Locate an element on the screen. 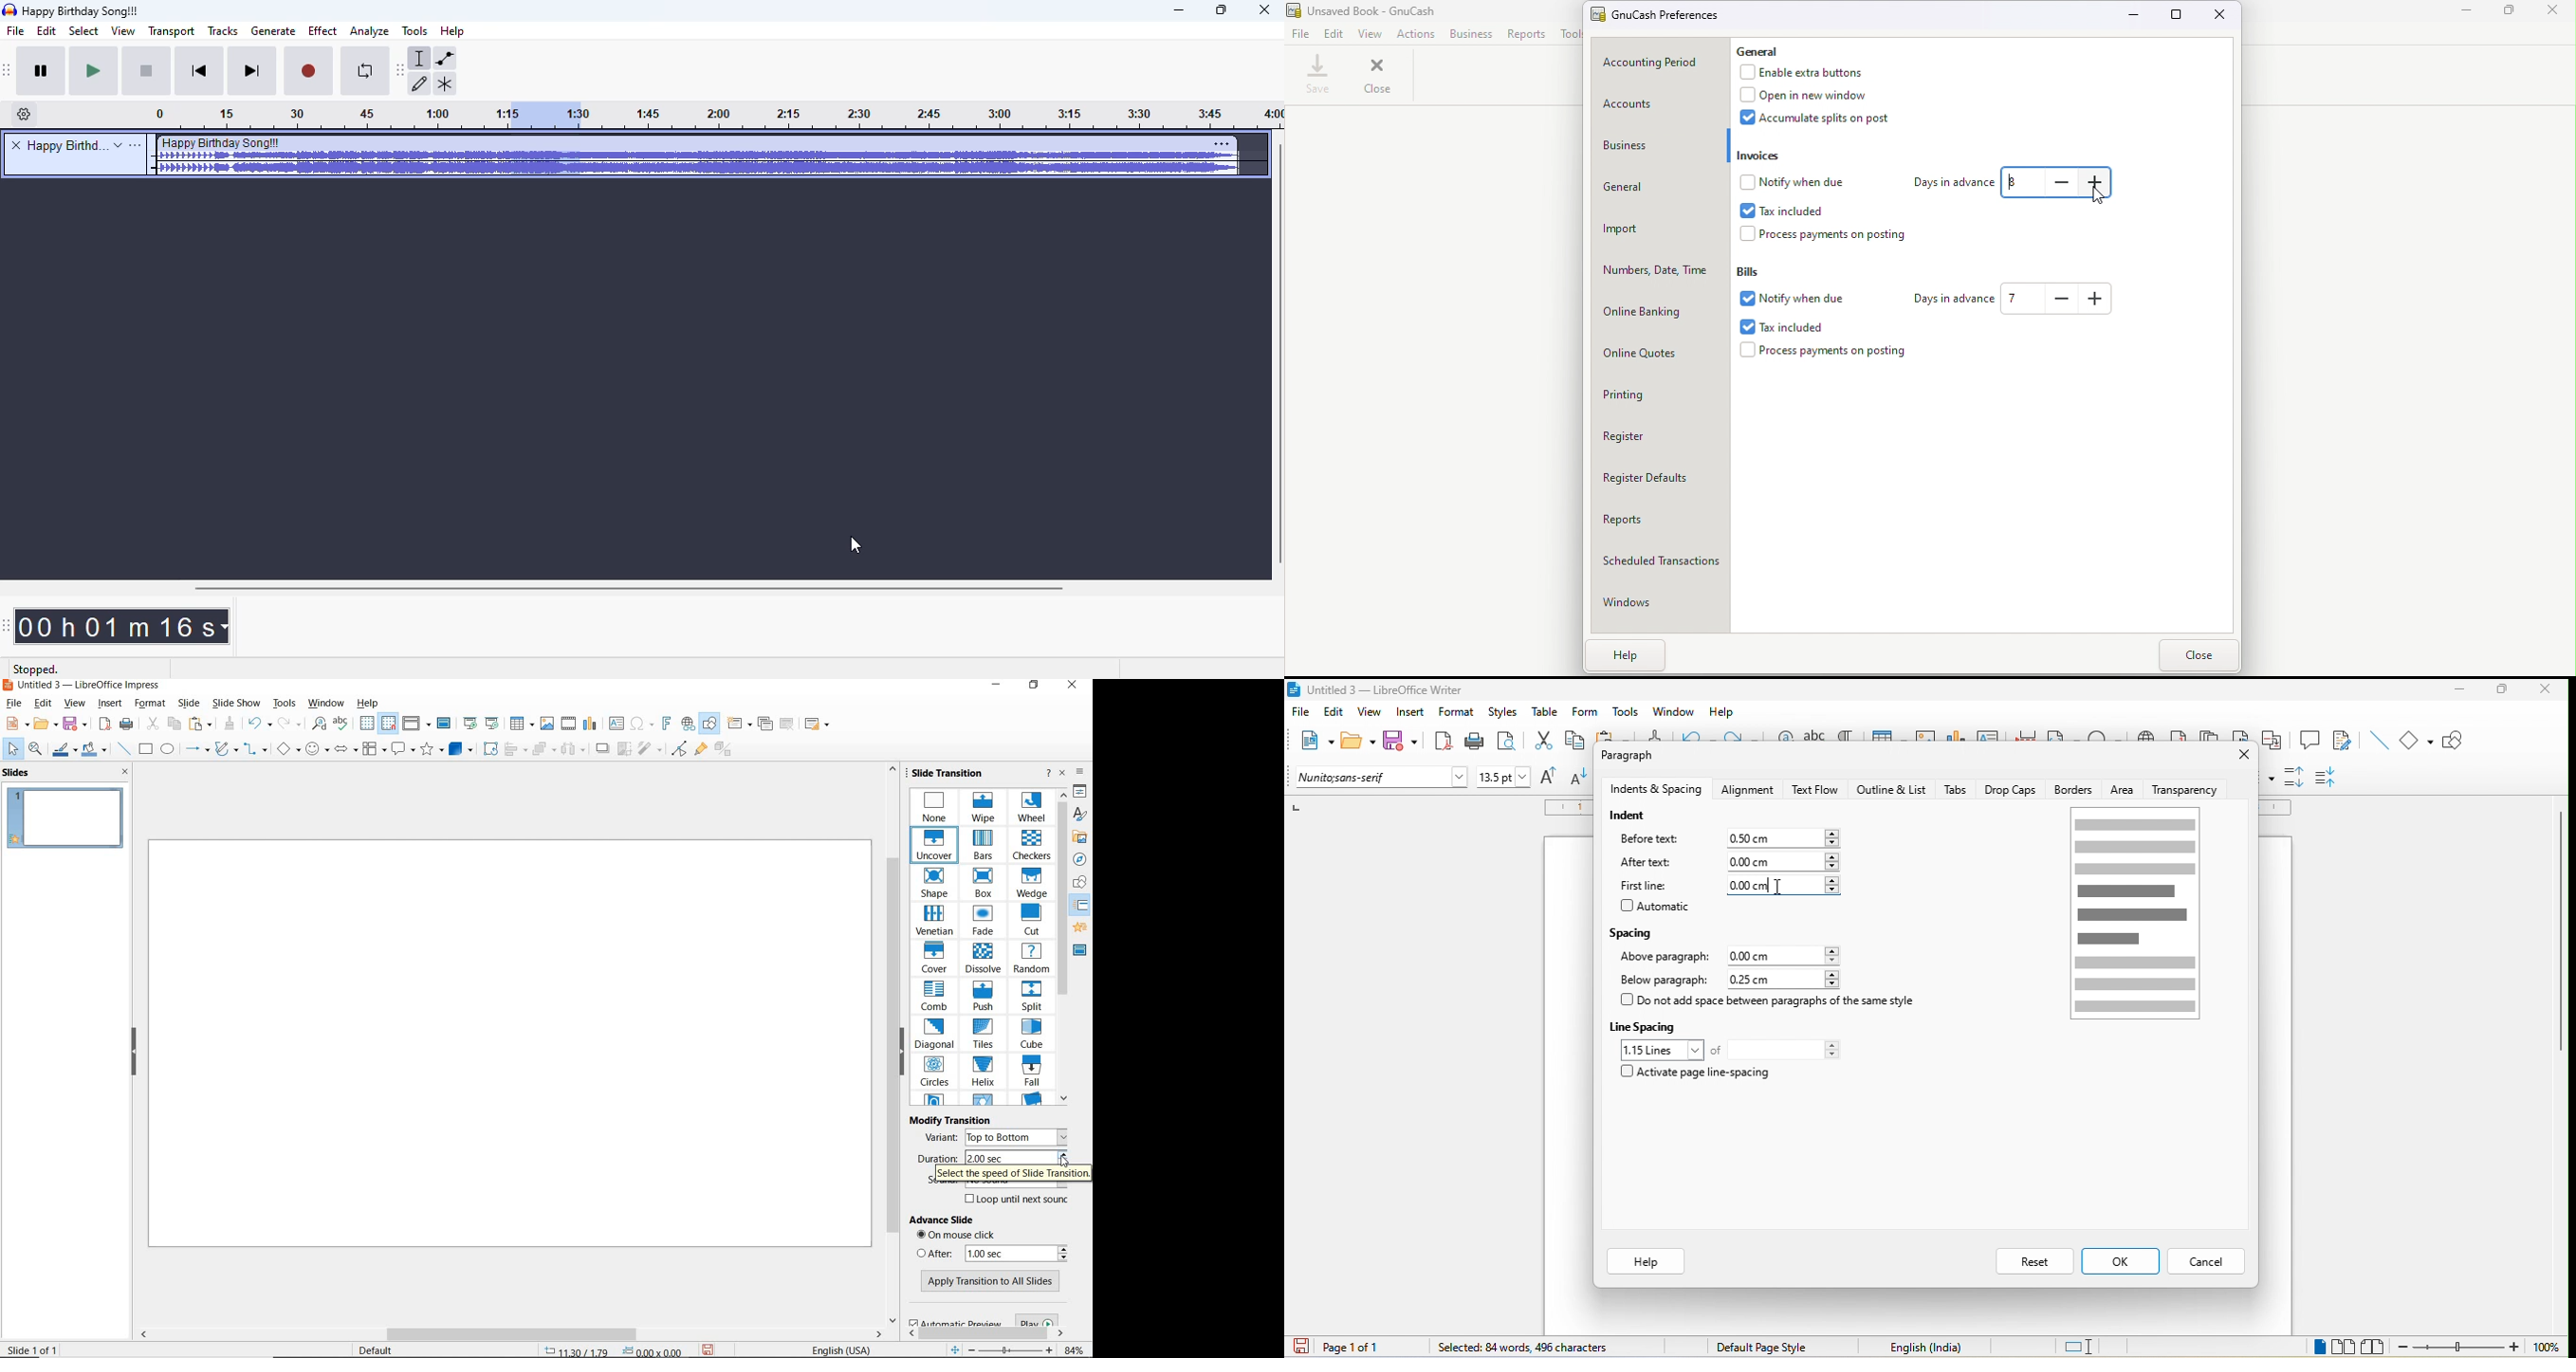 The height and width of the screenshot is (1372, 2576). Days in advance is located at coordinates (1951, 298).